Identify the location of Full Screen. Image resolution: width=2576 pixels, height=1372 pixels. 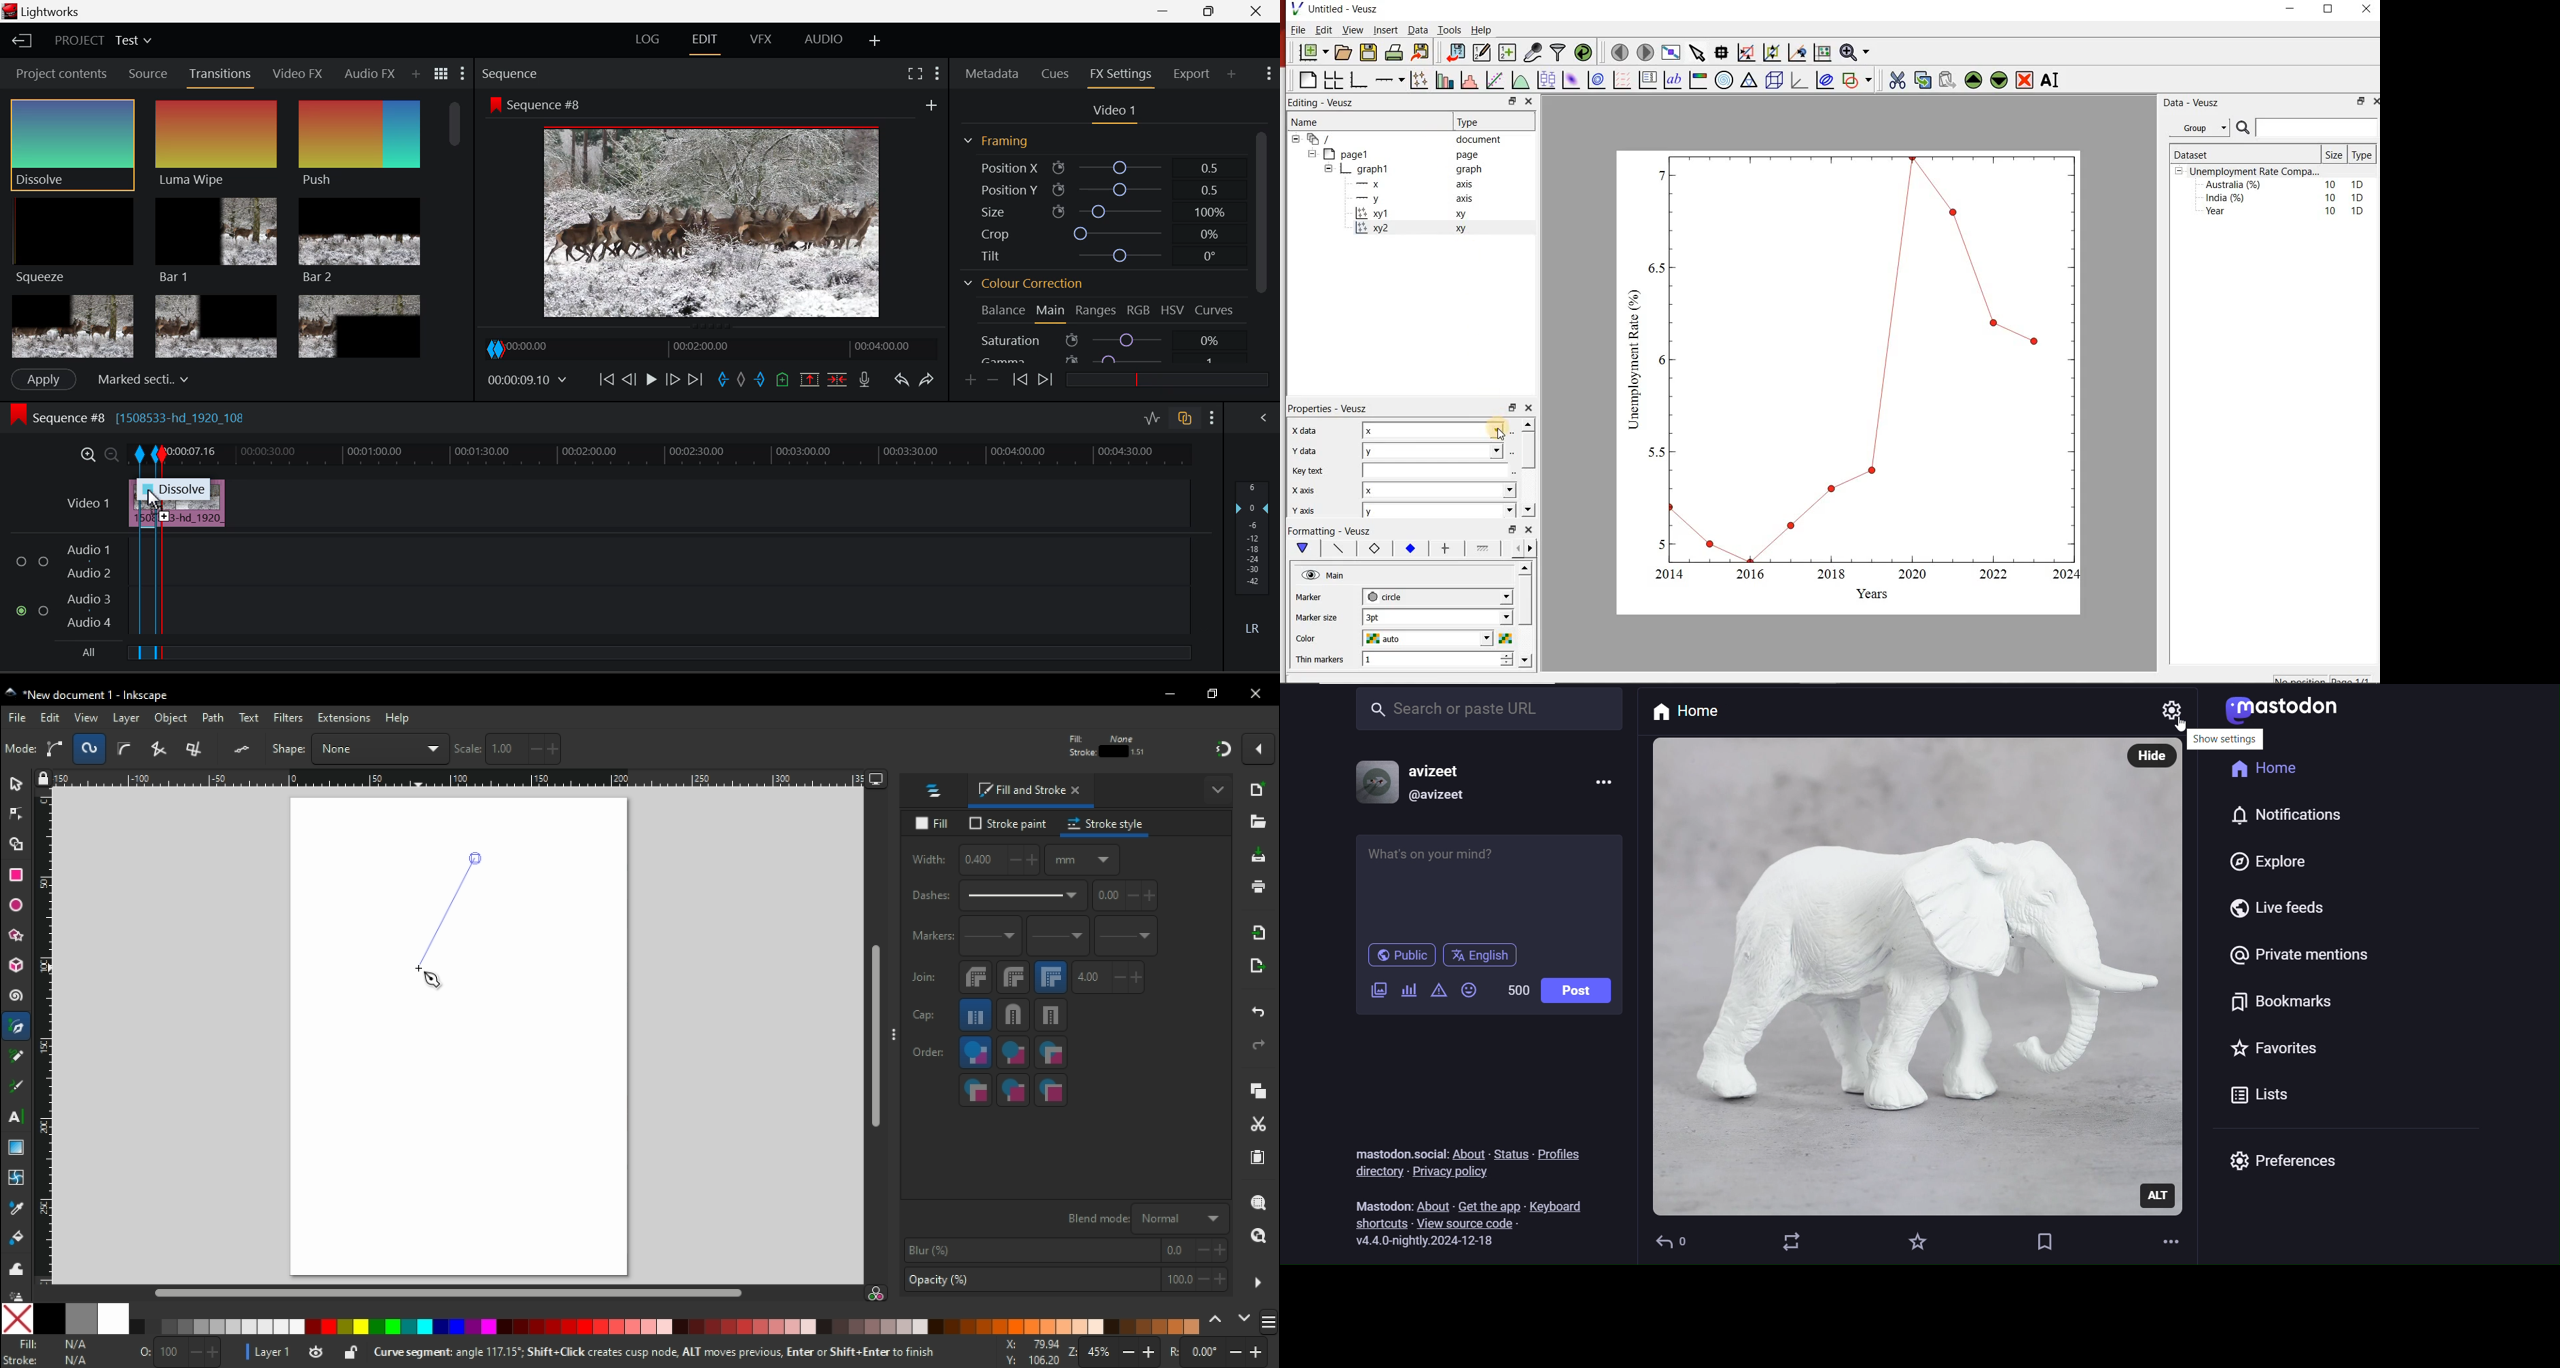
(917, 73).